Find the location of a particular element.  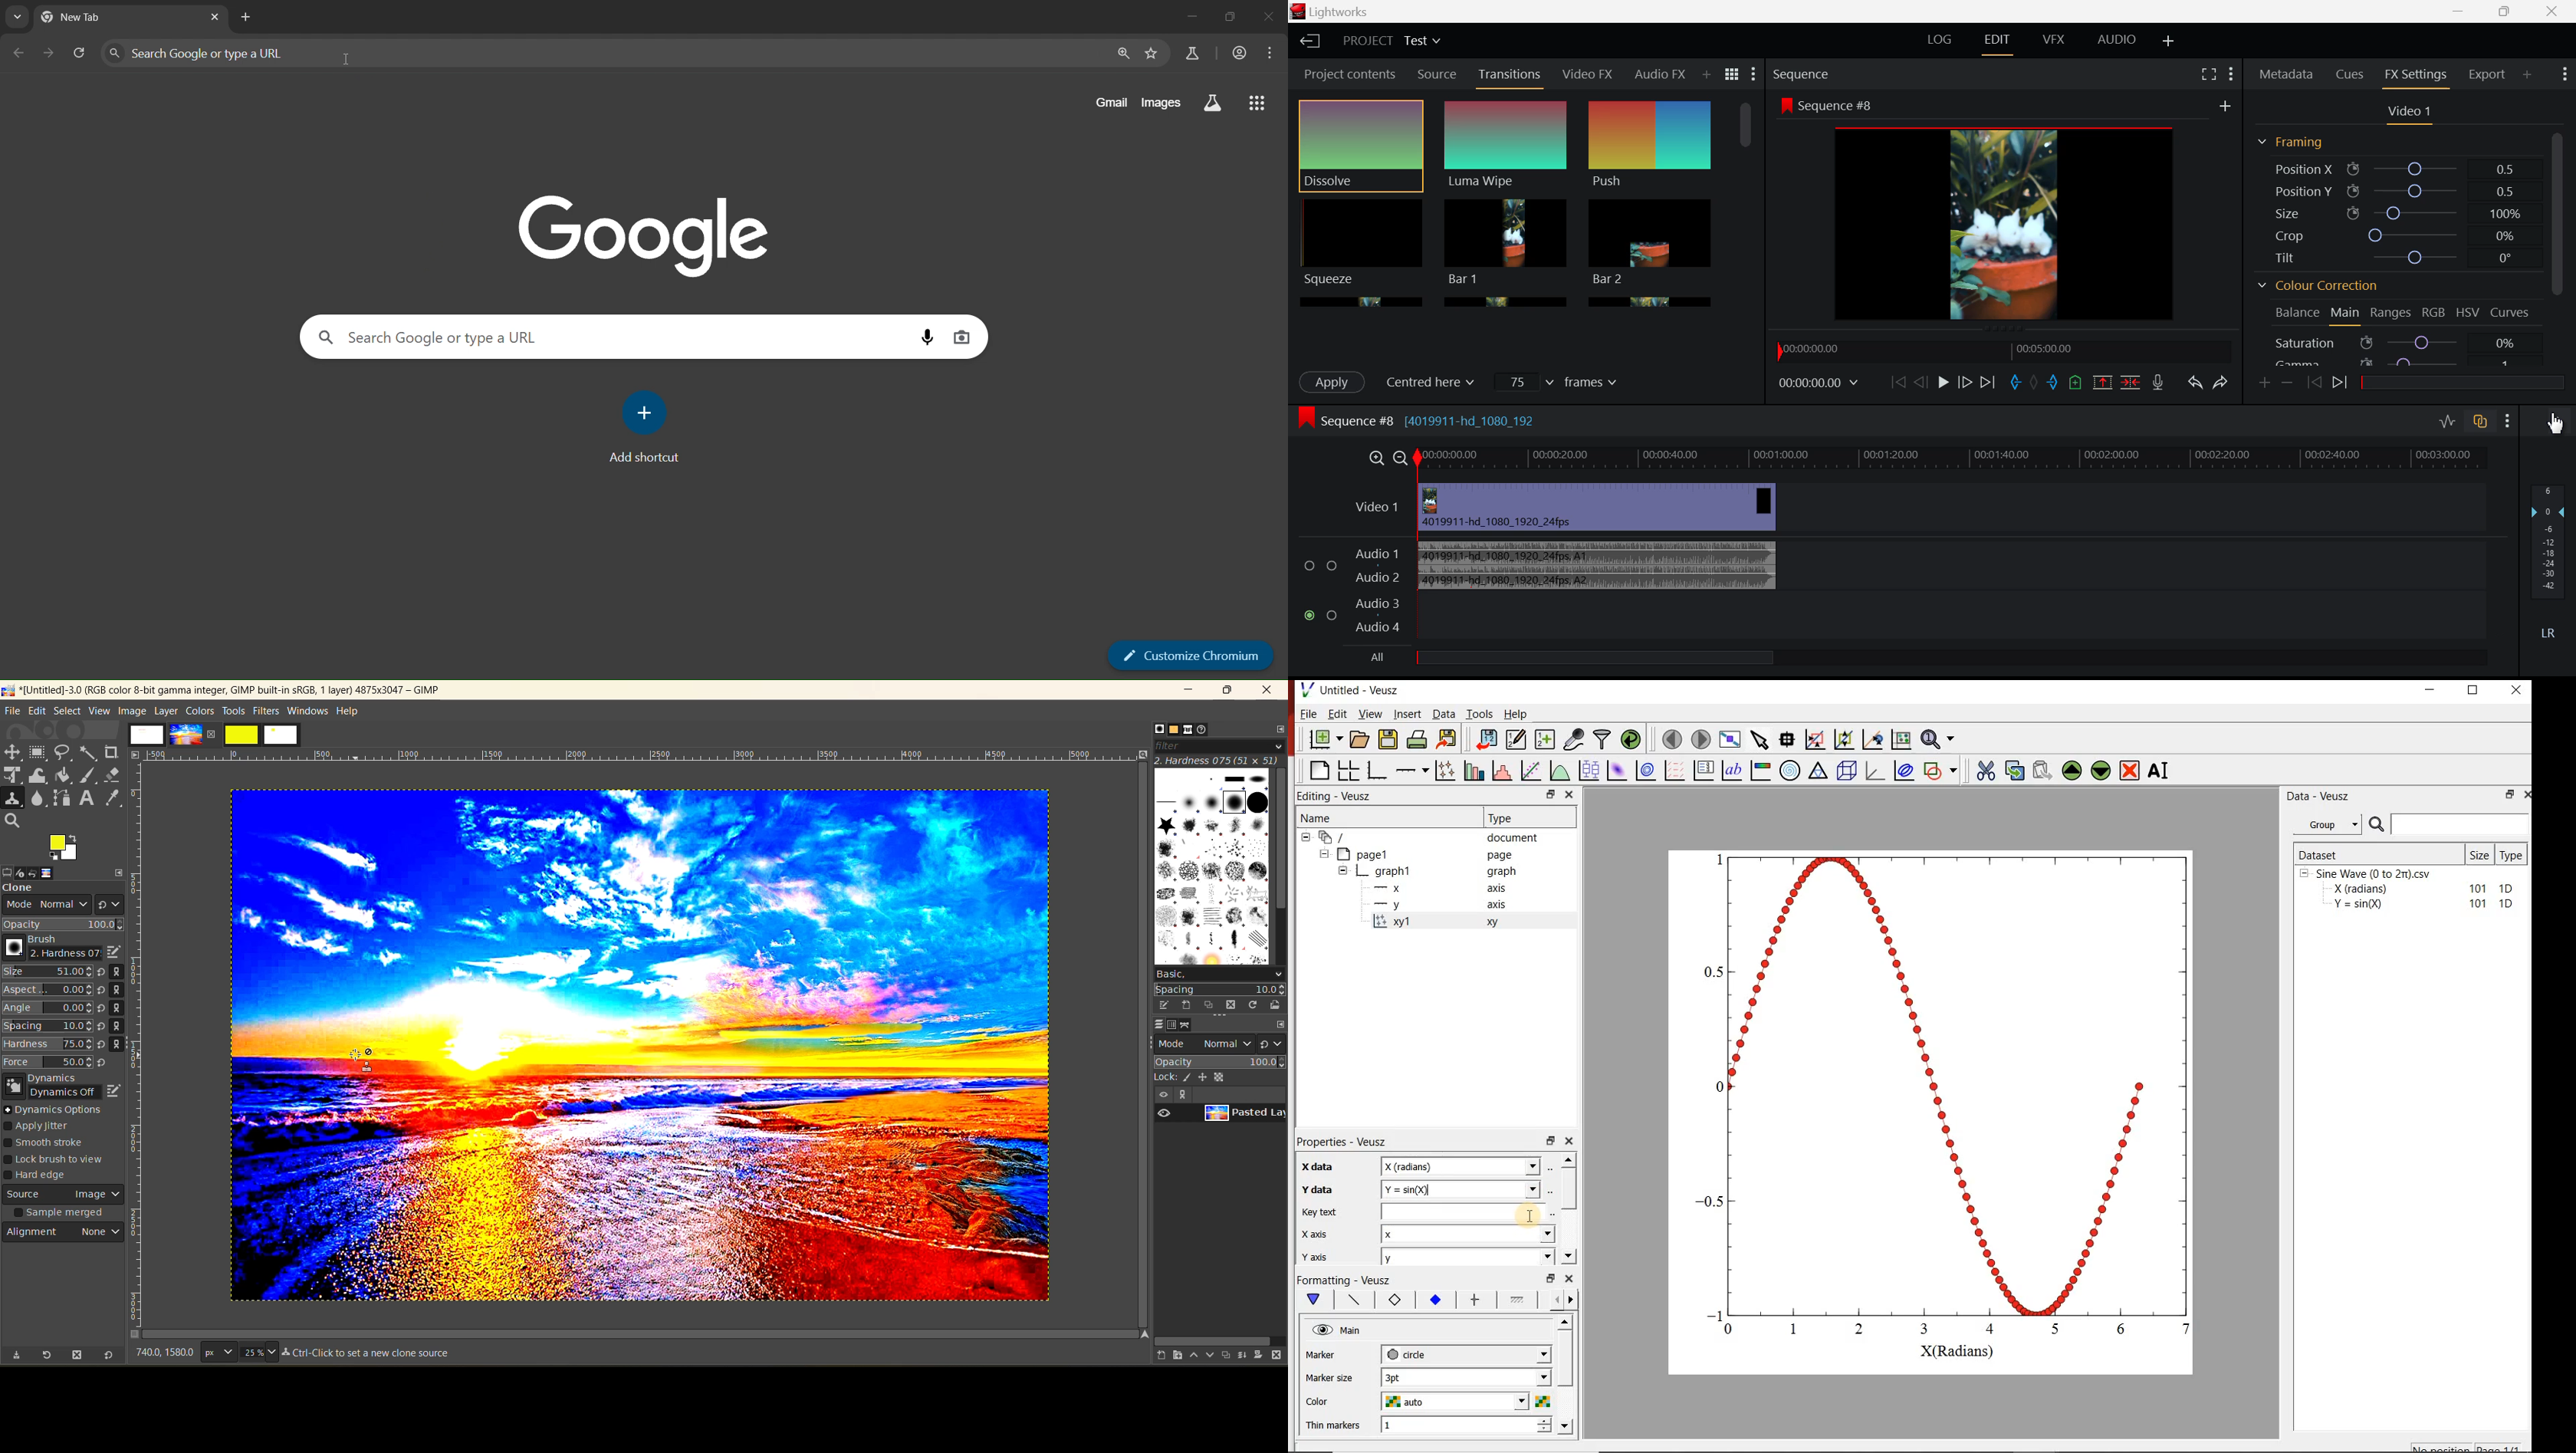

click or draw rectangle is located at coordinates (1815, 738).